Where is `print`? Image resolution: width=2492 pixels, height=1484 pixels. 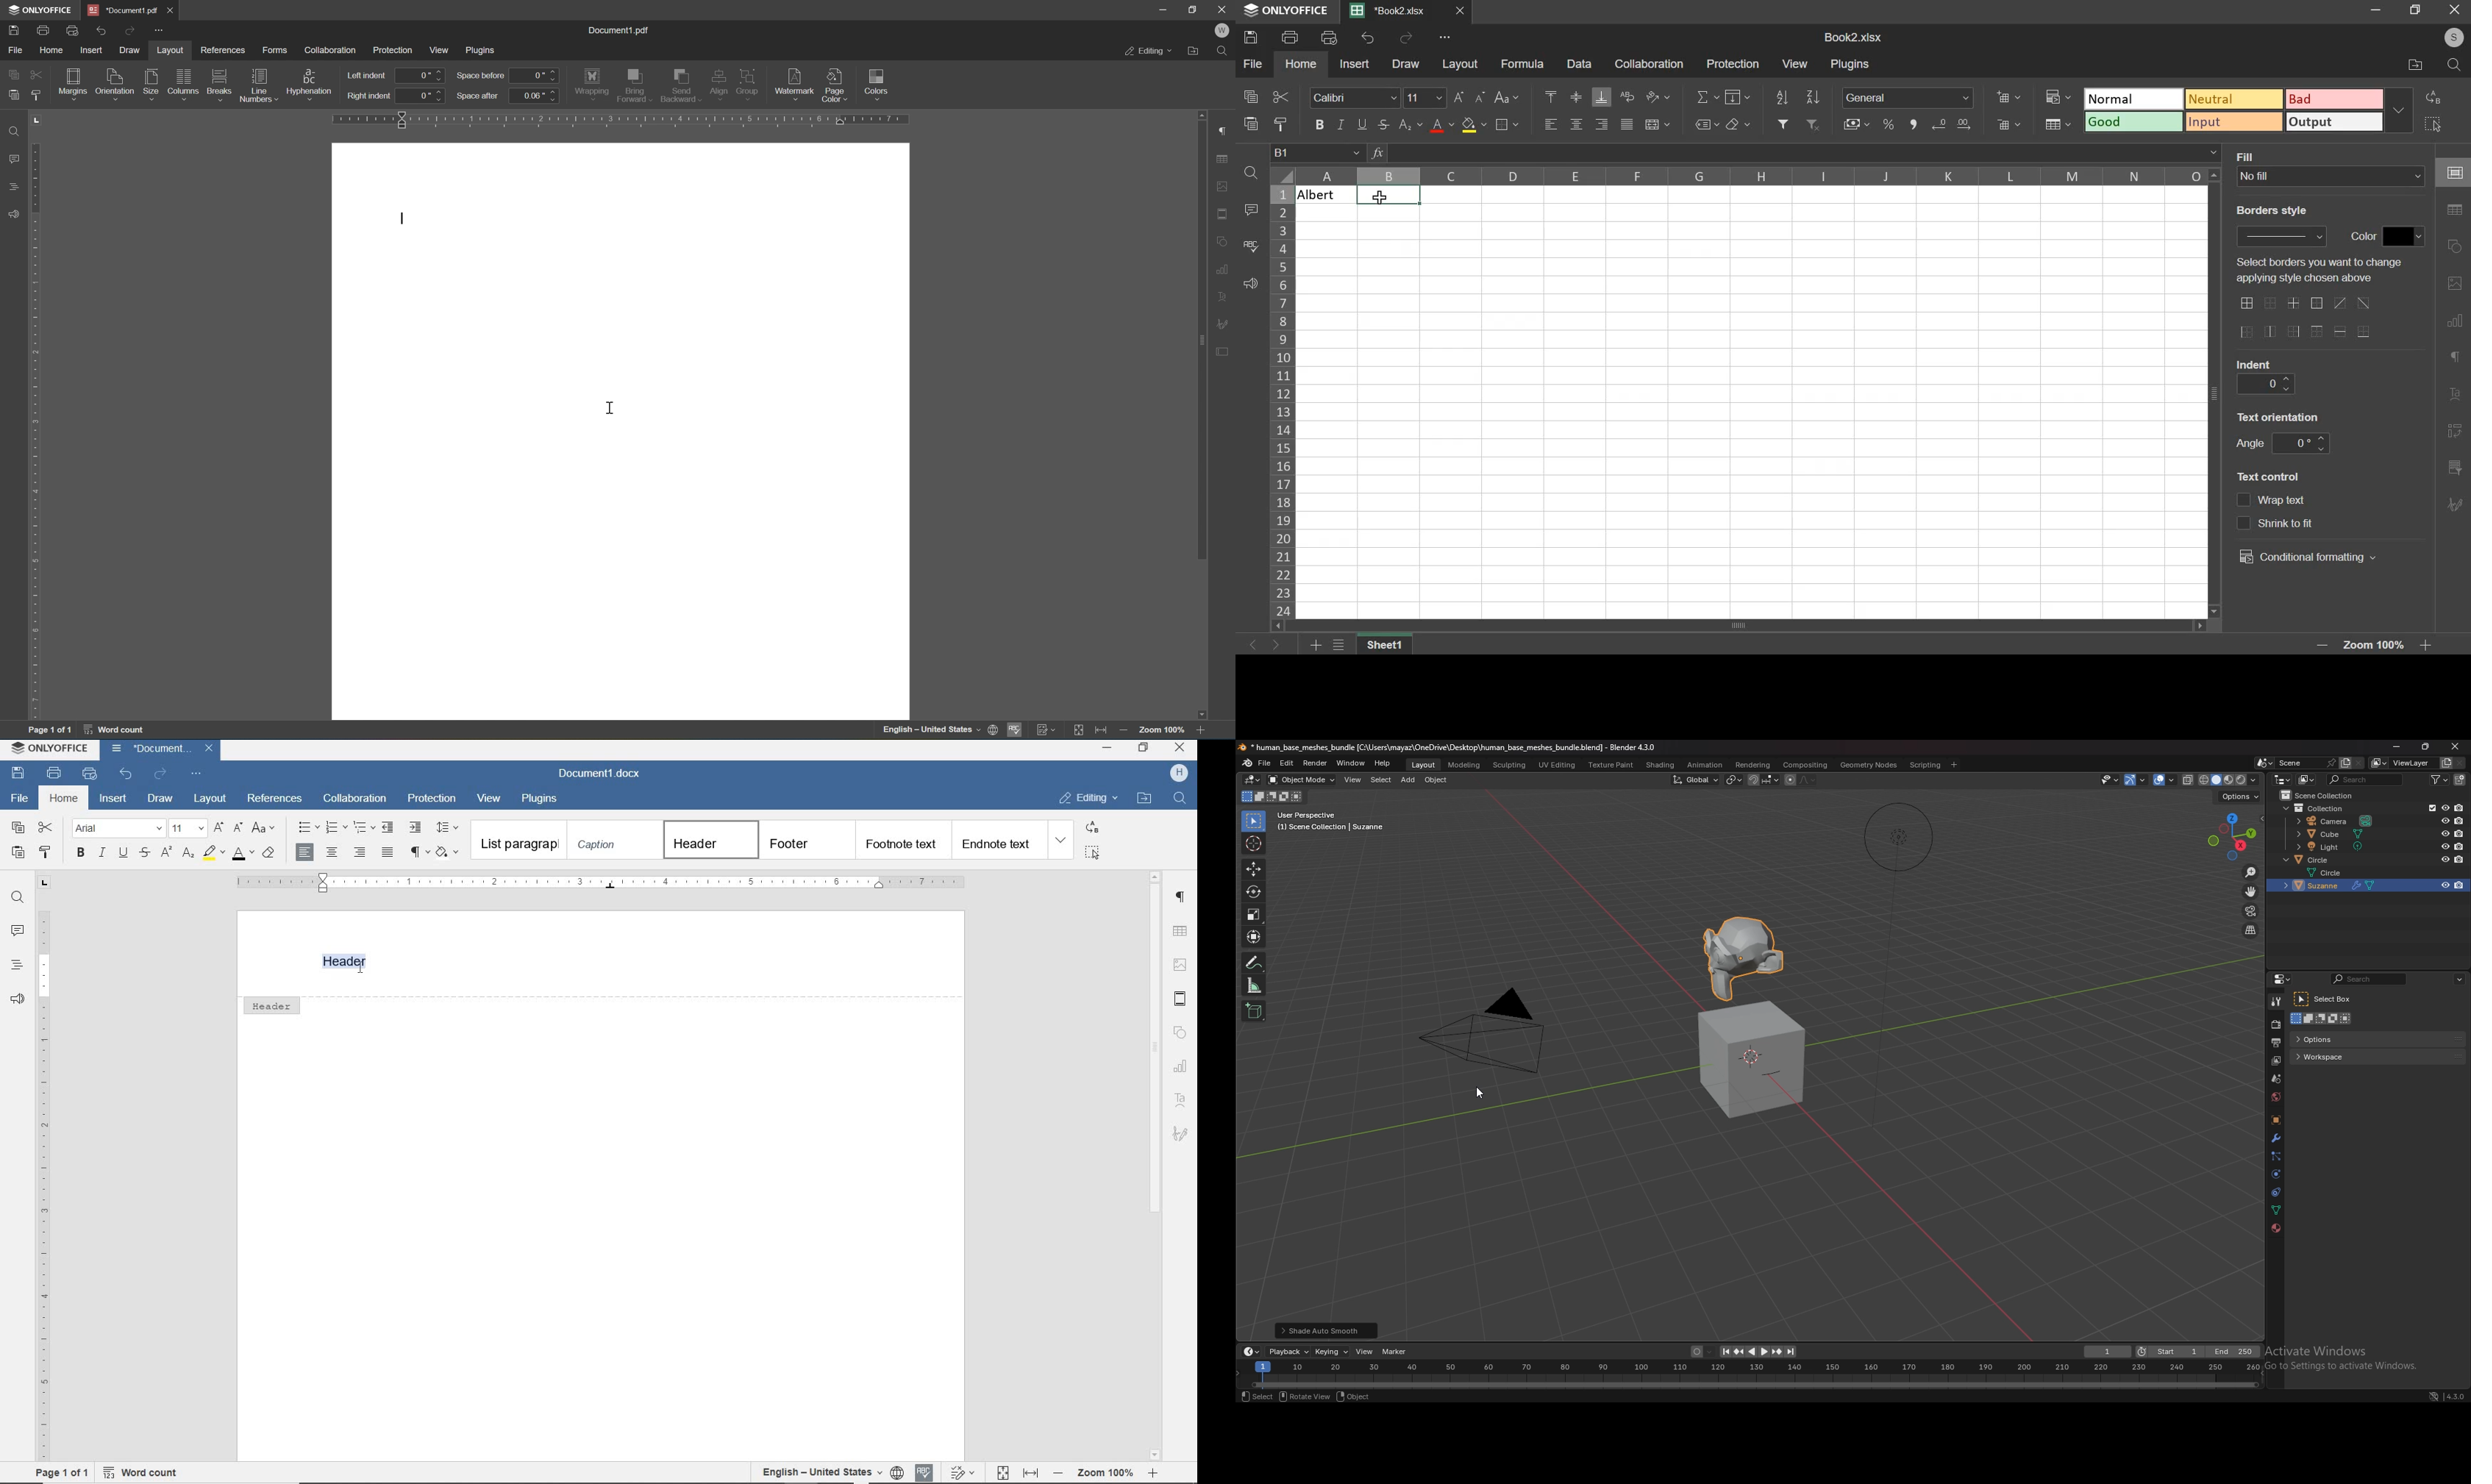
print is located at coordinates (56, 774).